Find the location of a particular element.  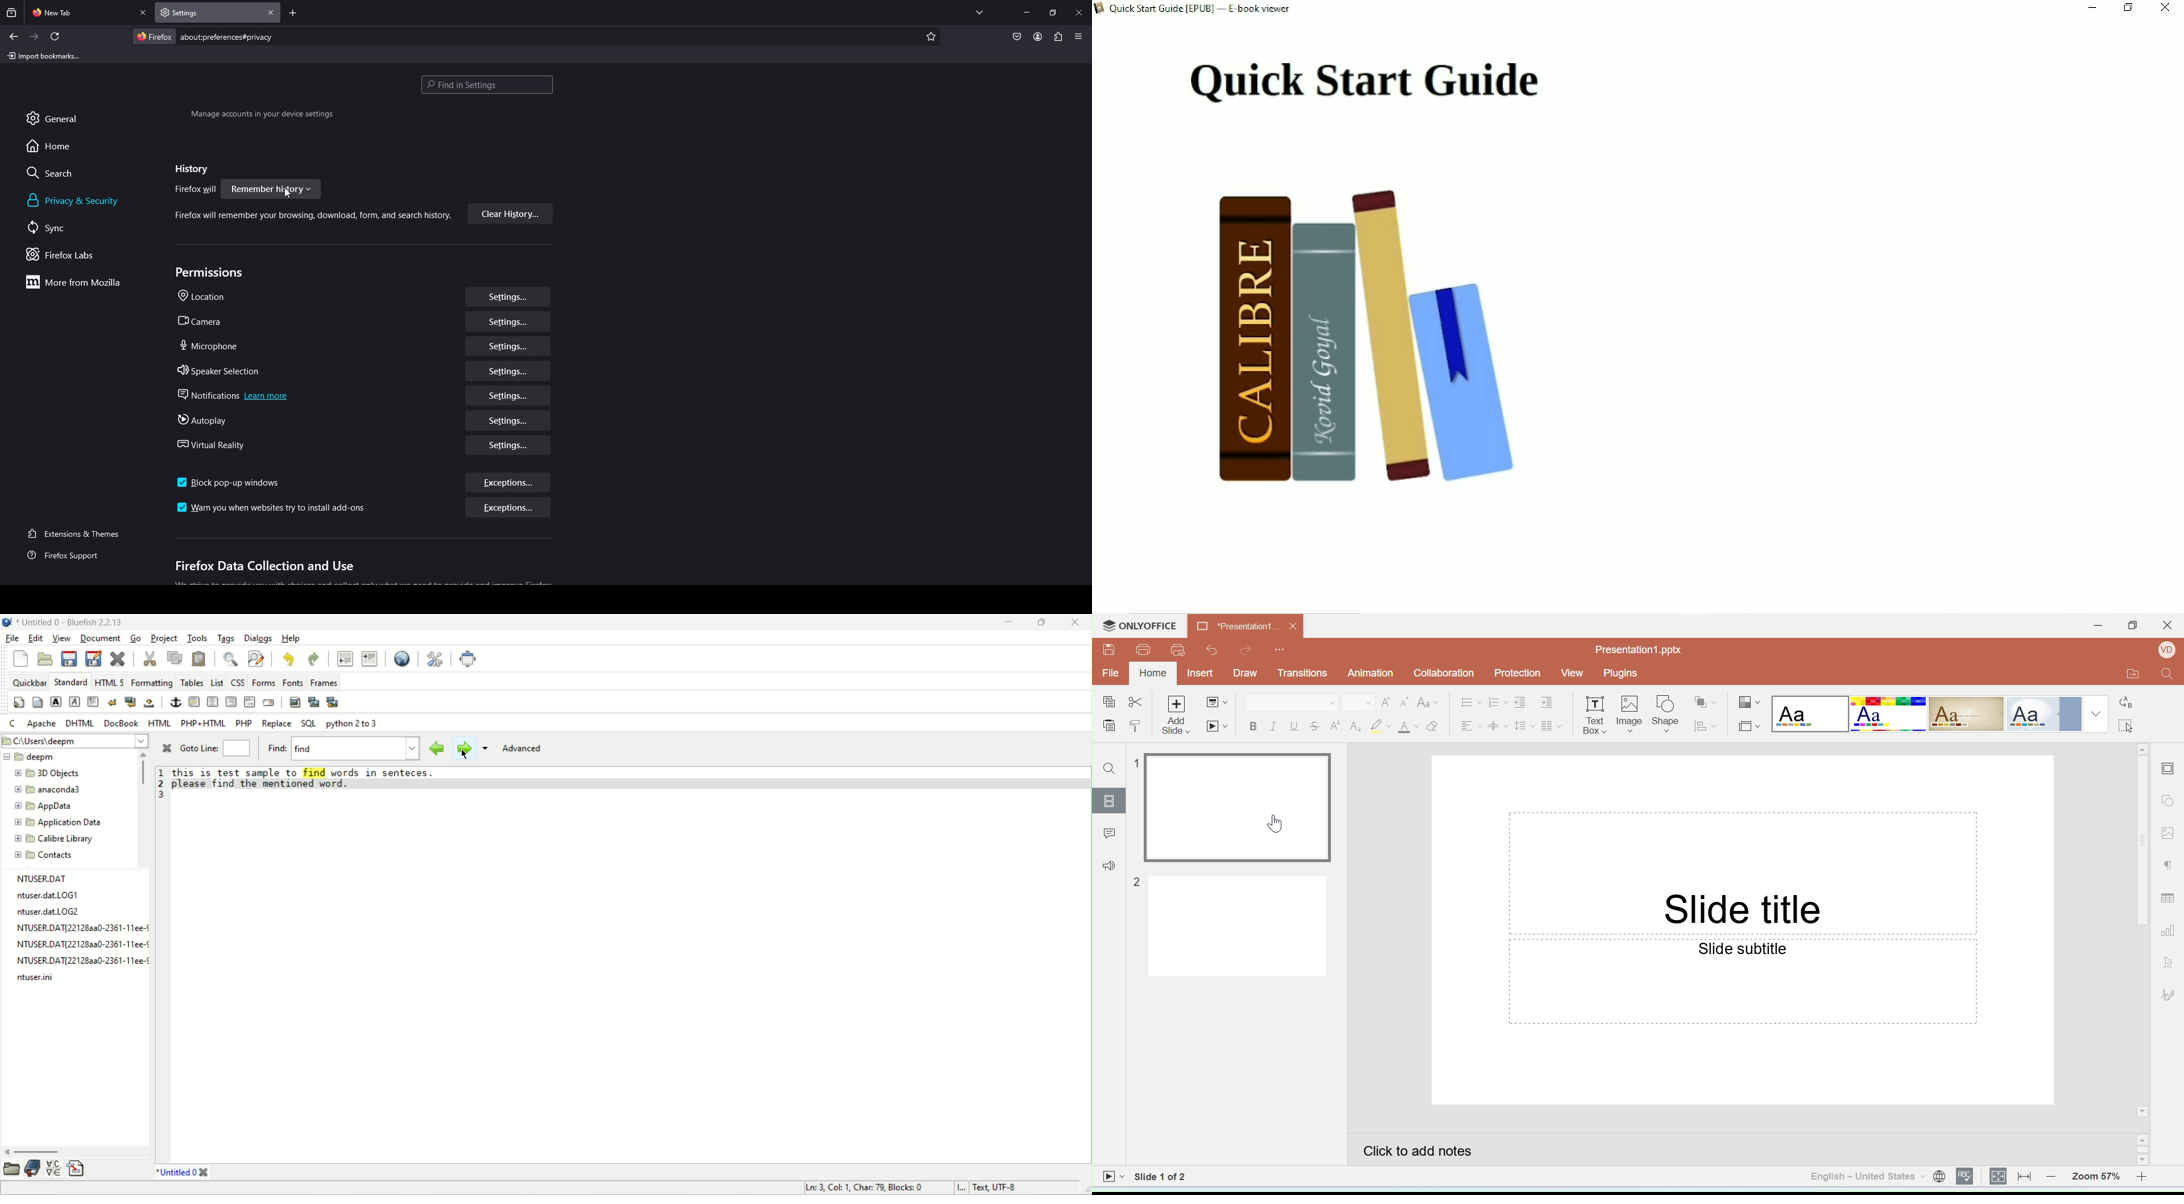

Slide 1 is located at coordinates (1231, 808).